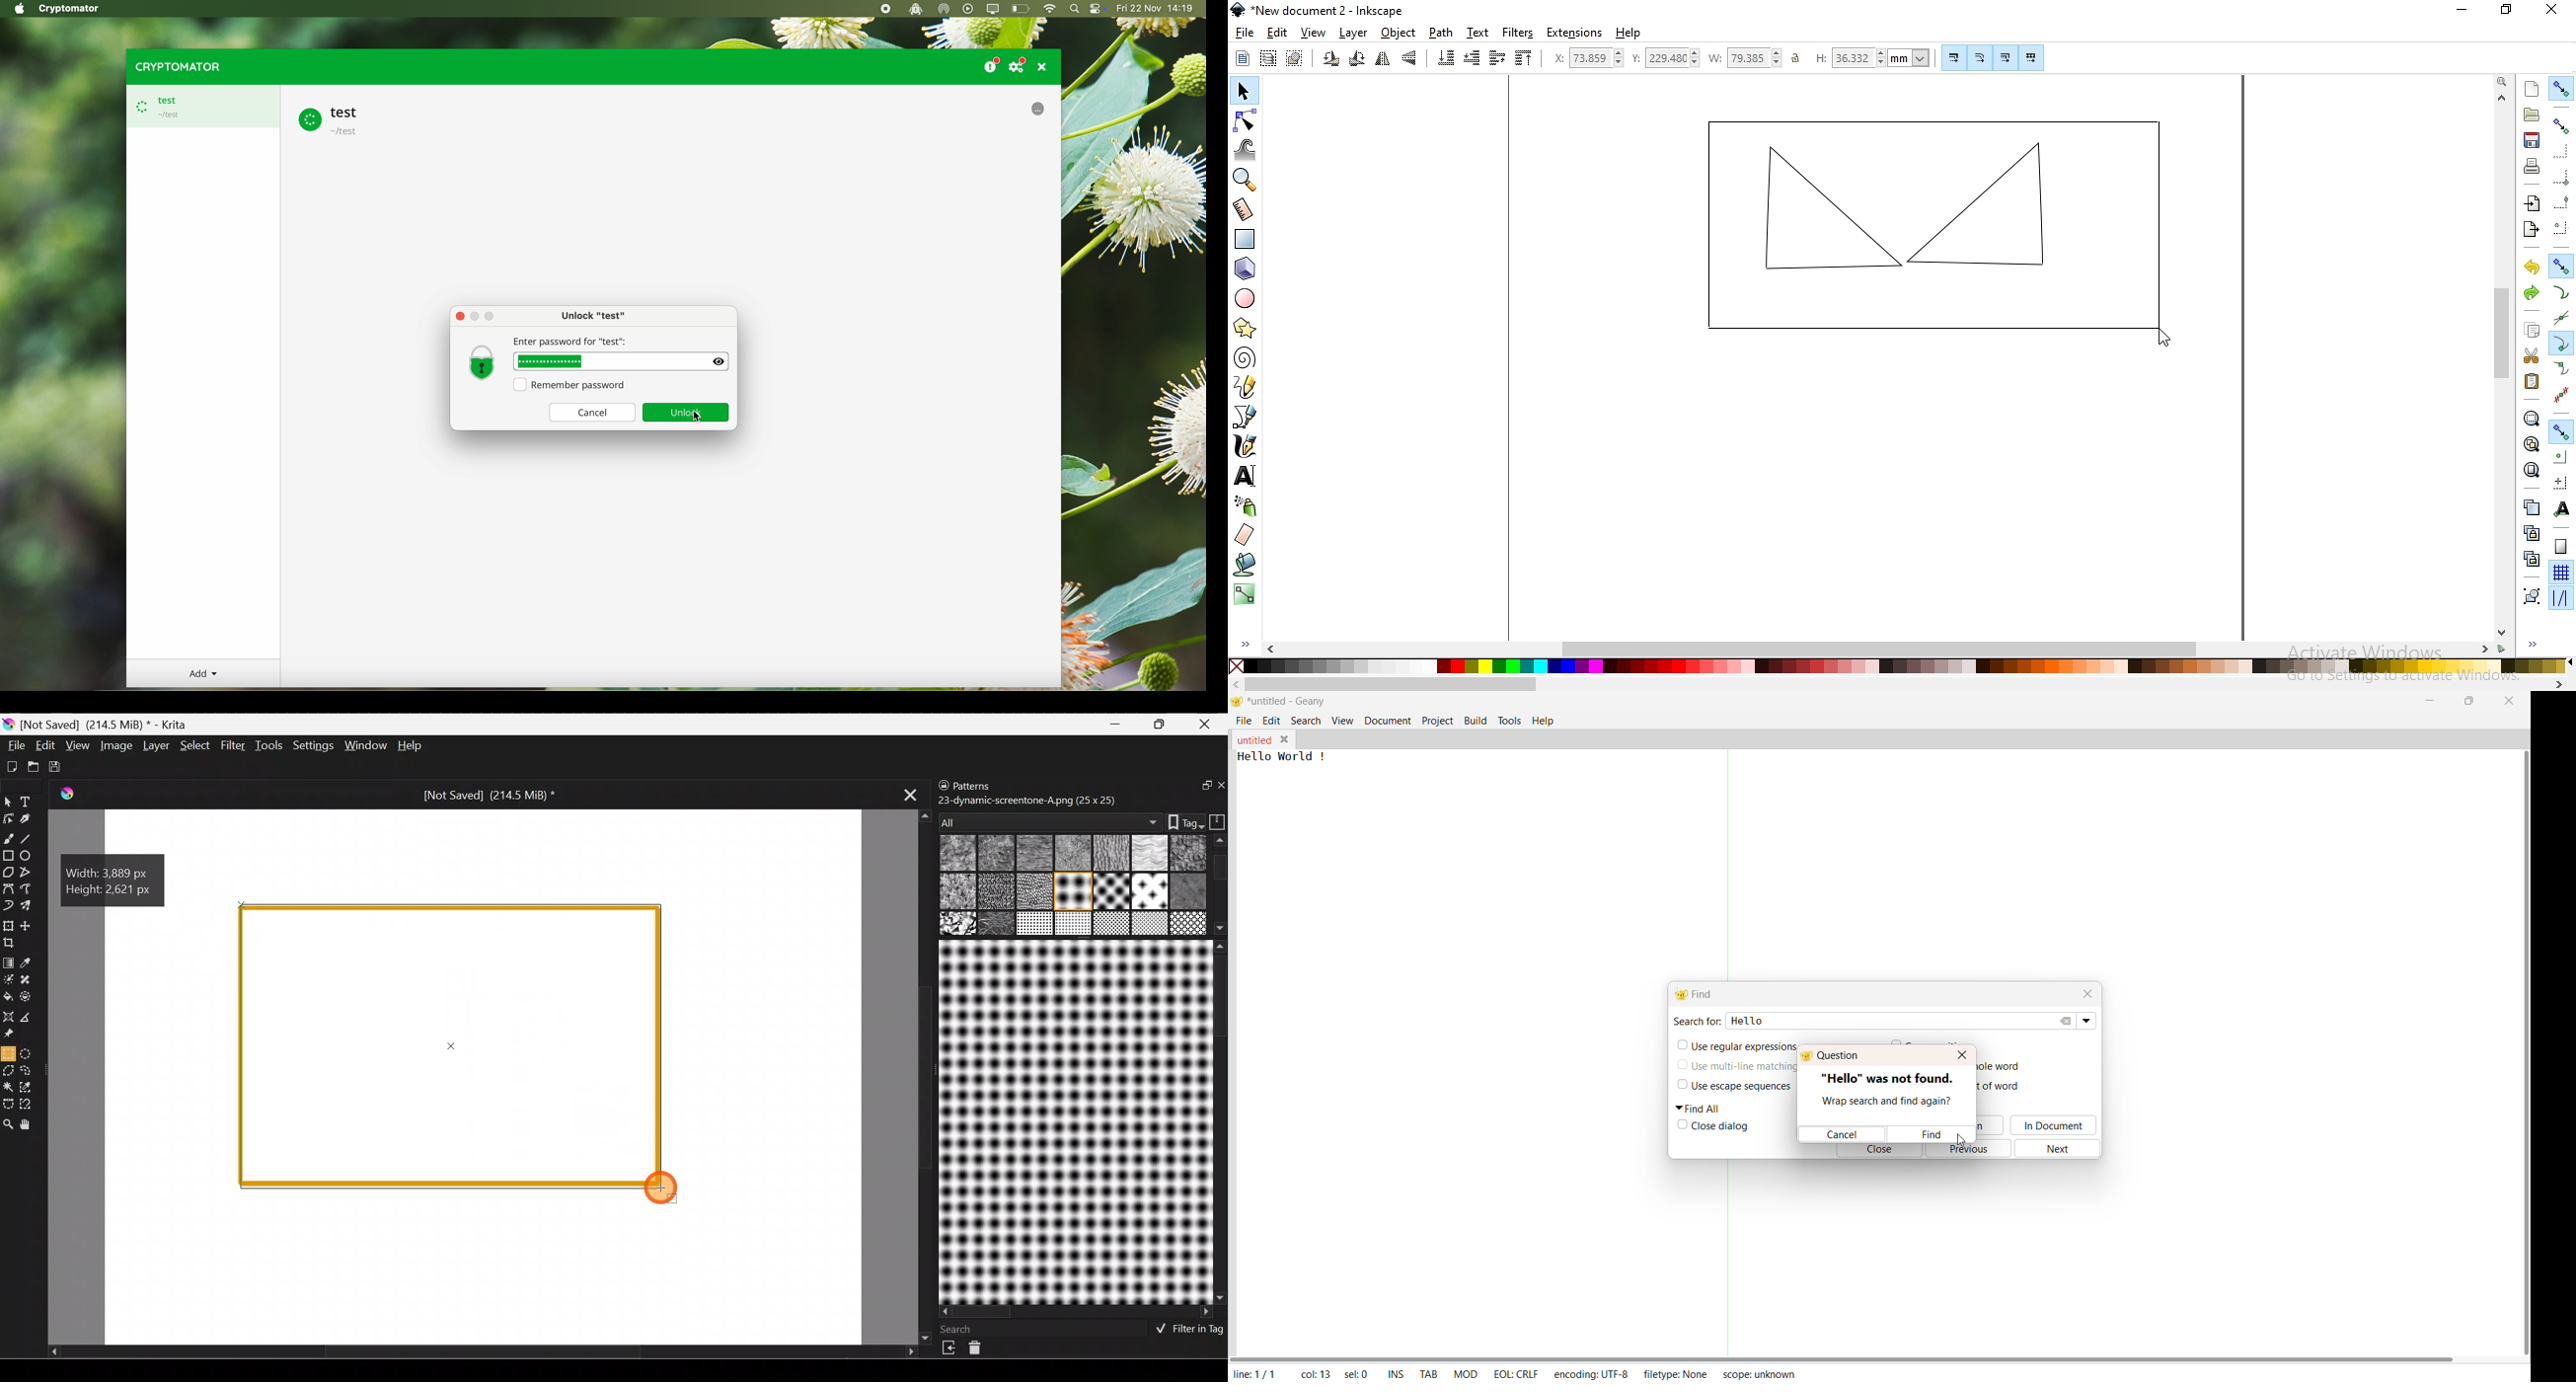 This screenshot has width=2576, height=1400. I want to click on Document, so click(1387, 721).